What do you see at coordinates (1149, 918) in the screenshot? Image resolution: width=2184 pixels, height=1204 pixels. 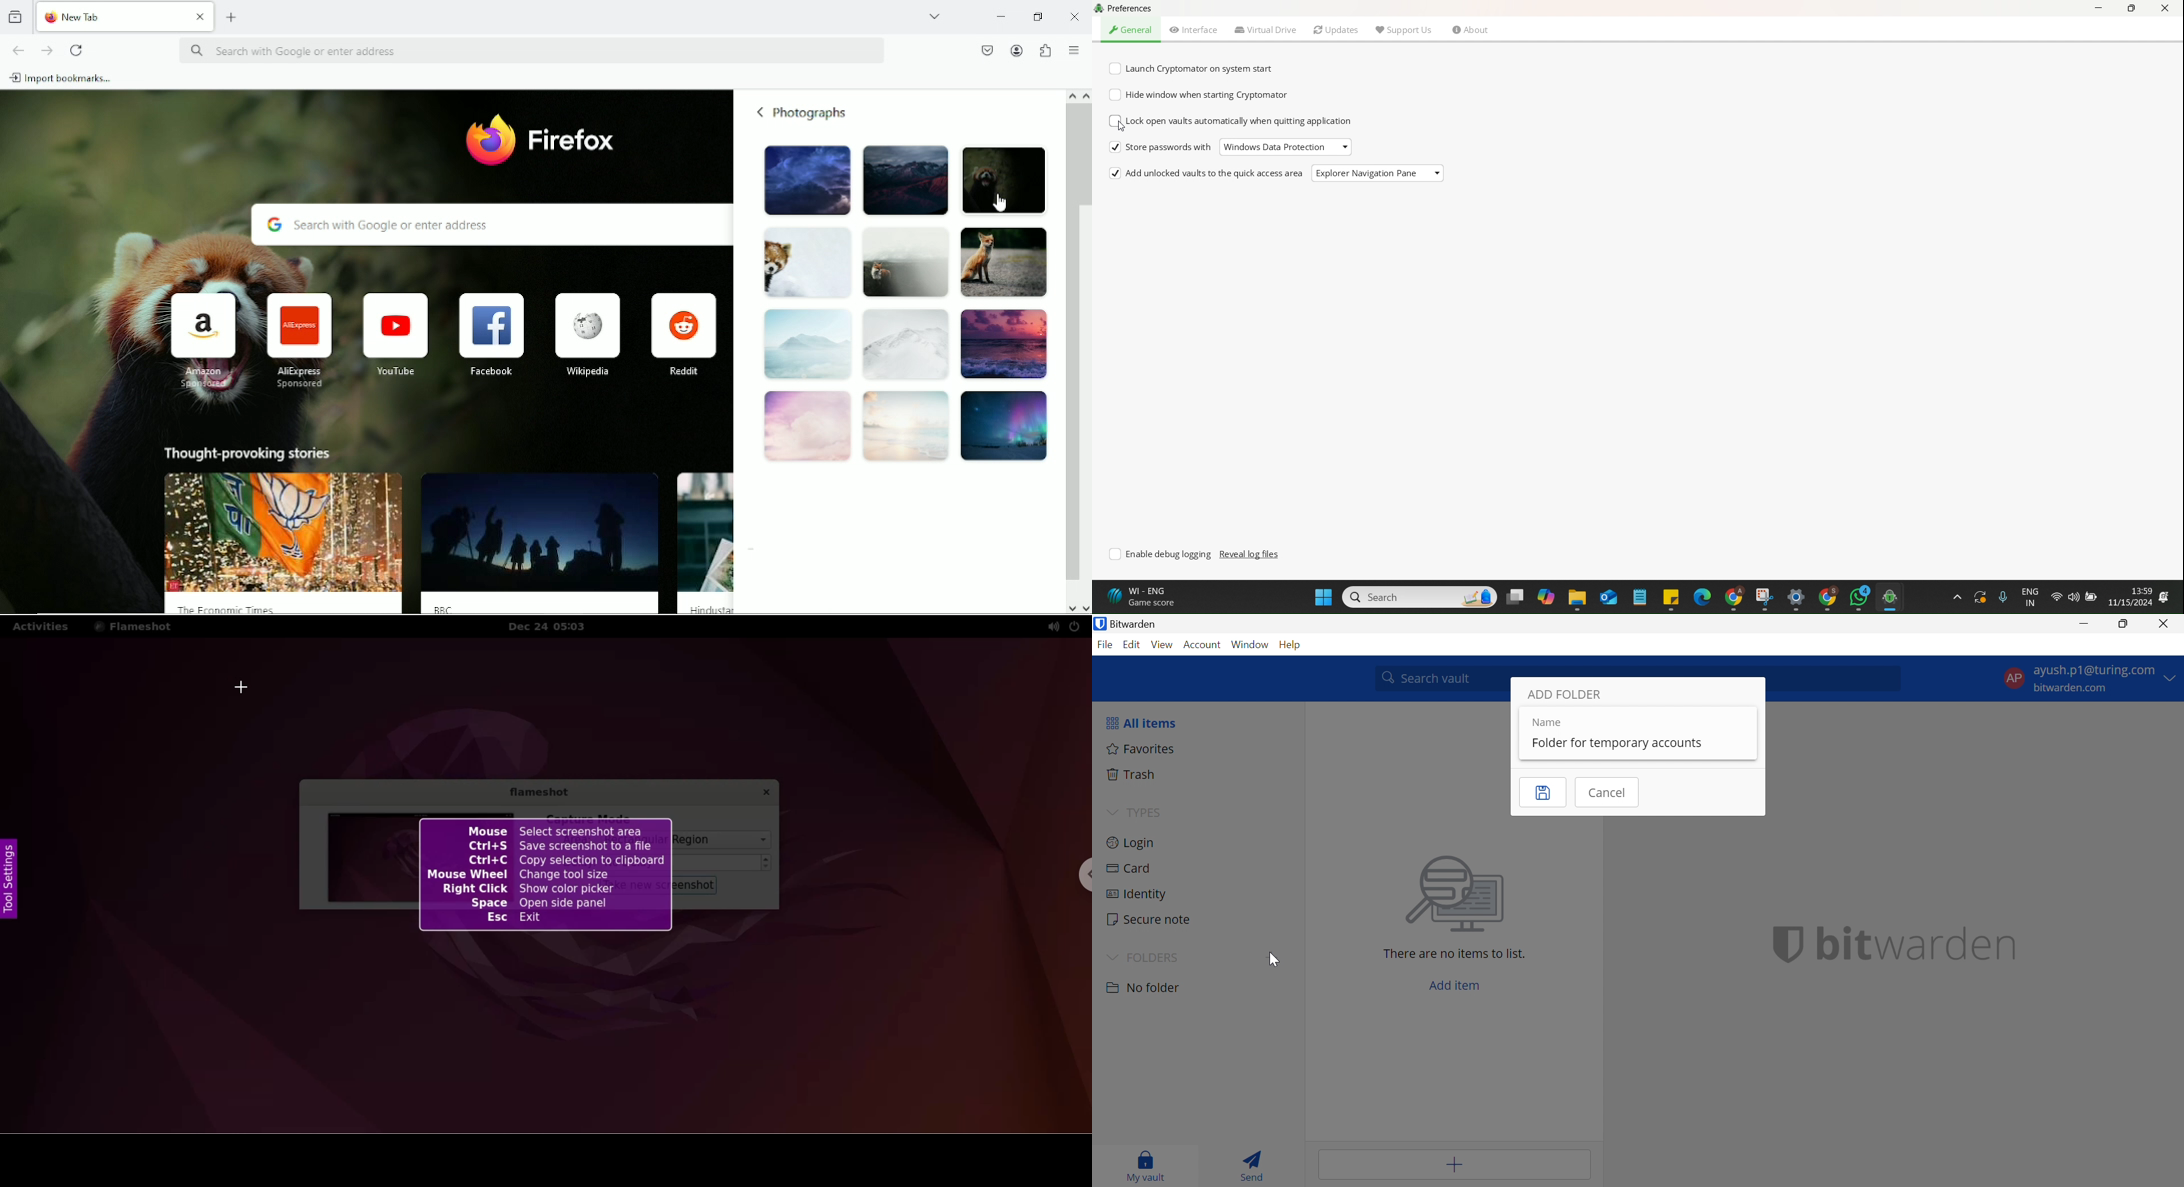 I see `Secure note` at bounding box center [1149, 918].